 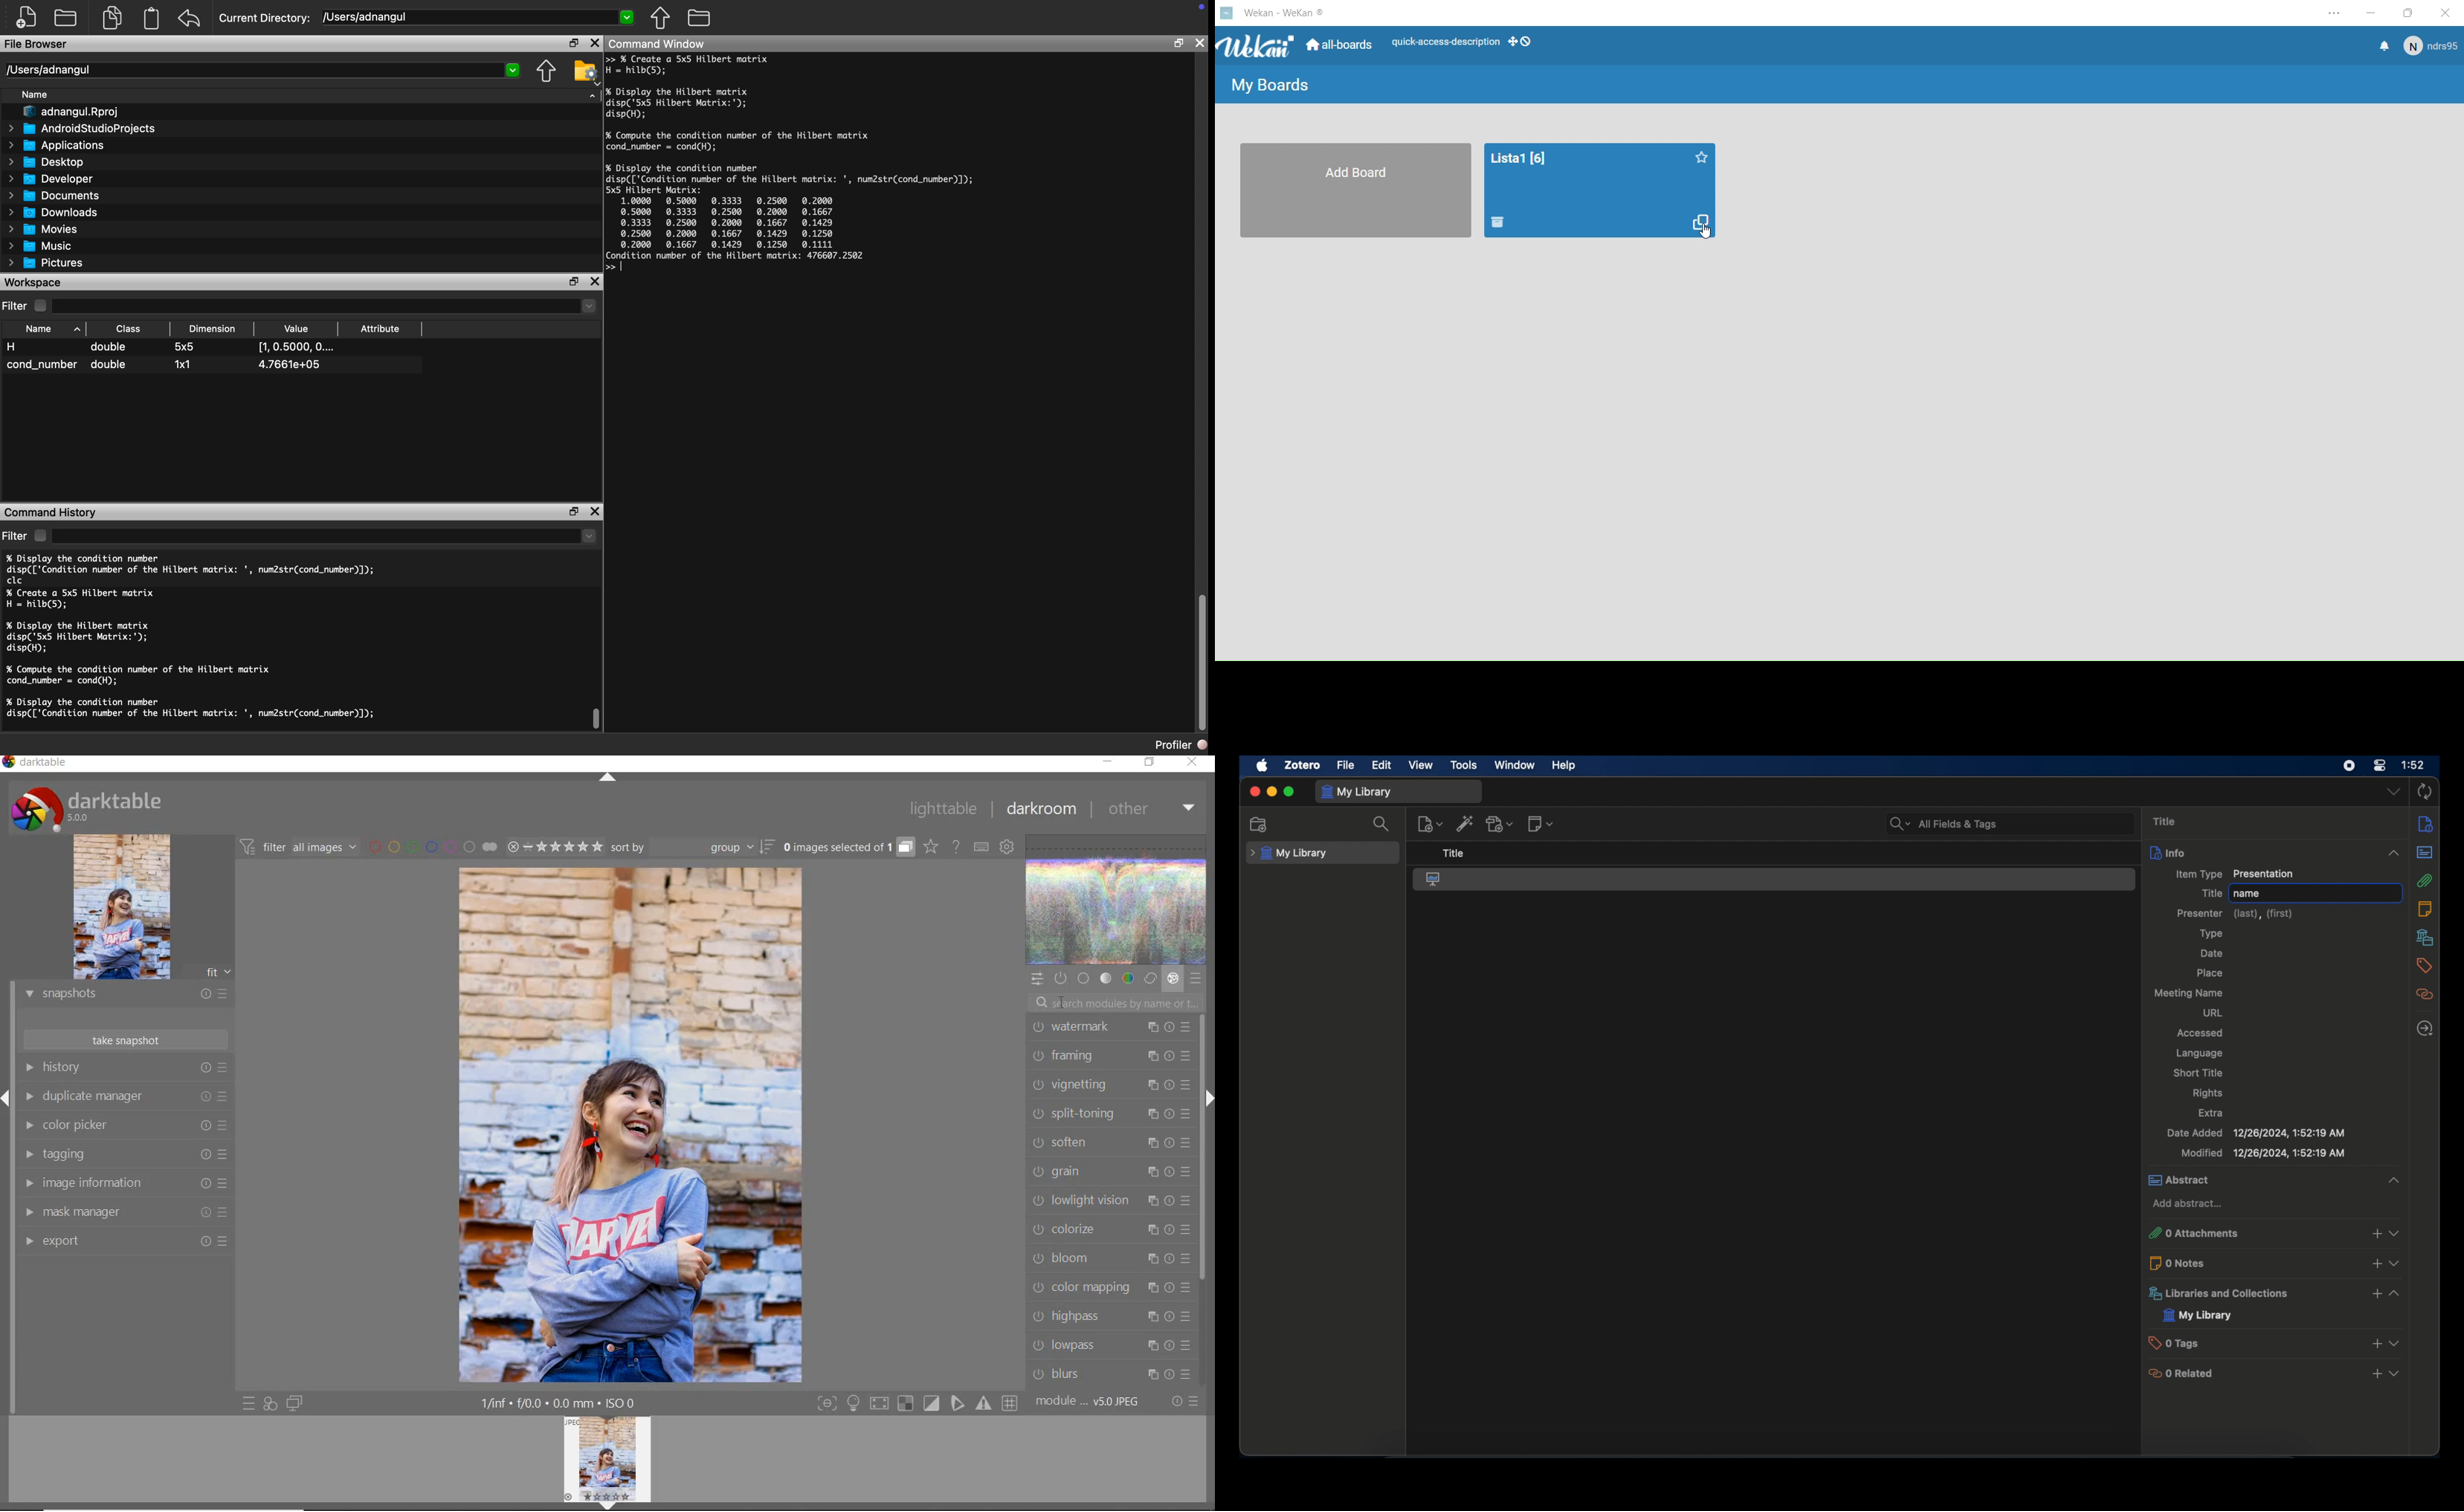 I want to click on soften, so click(x=1112, y=1143).